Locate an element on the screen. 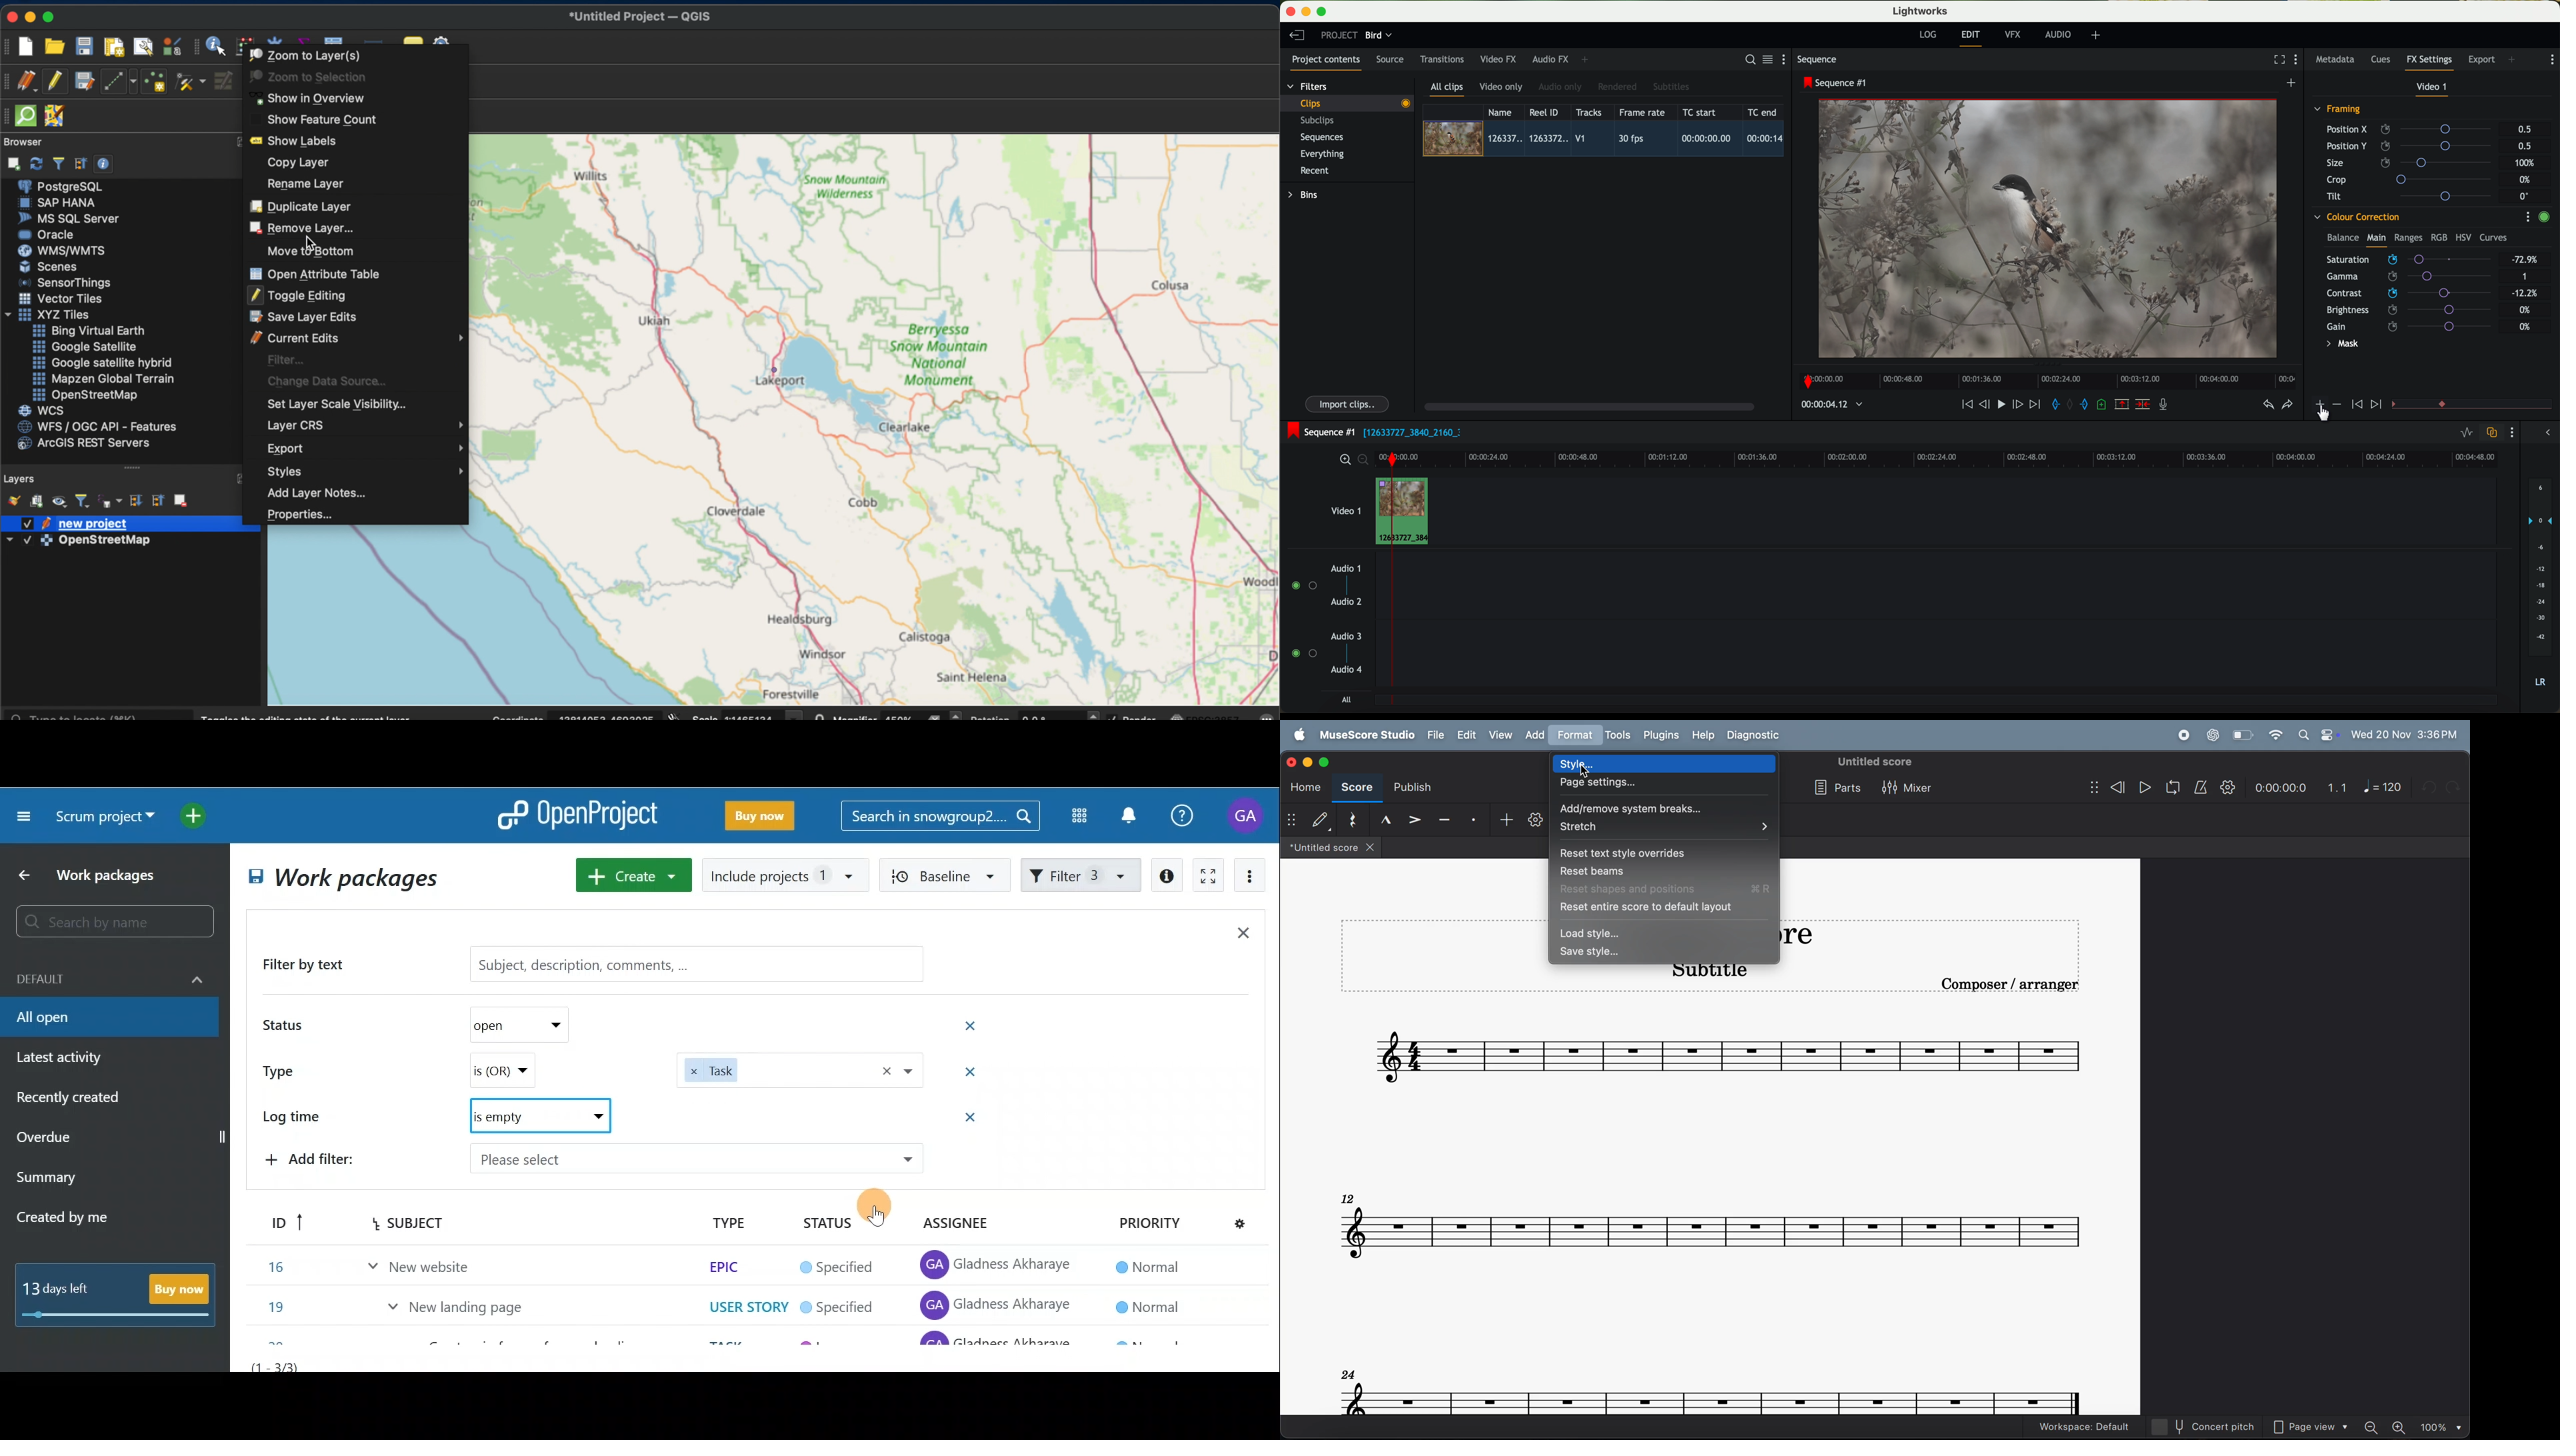  nudge one frame foward is located at coordinates (2019, 405).